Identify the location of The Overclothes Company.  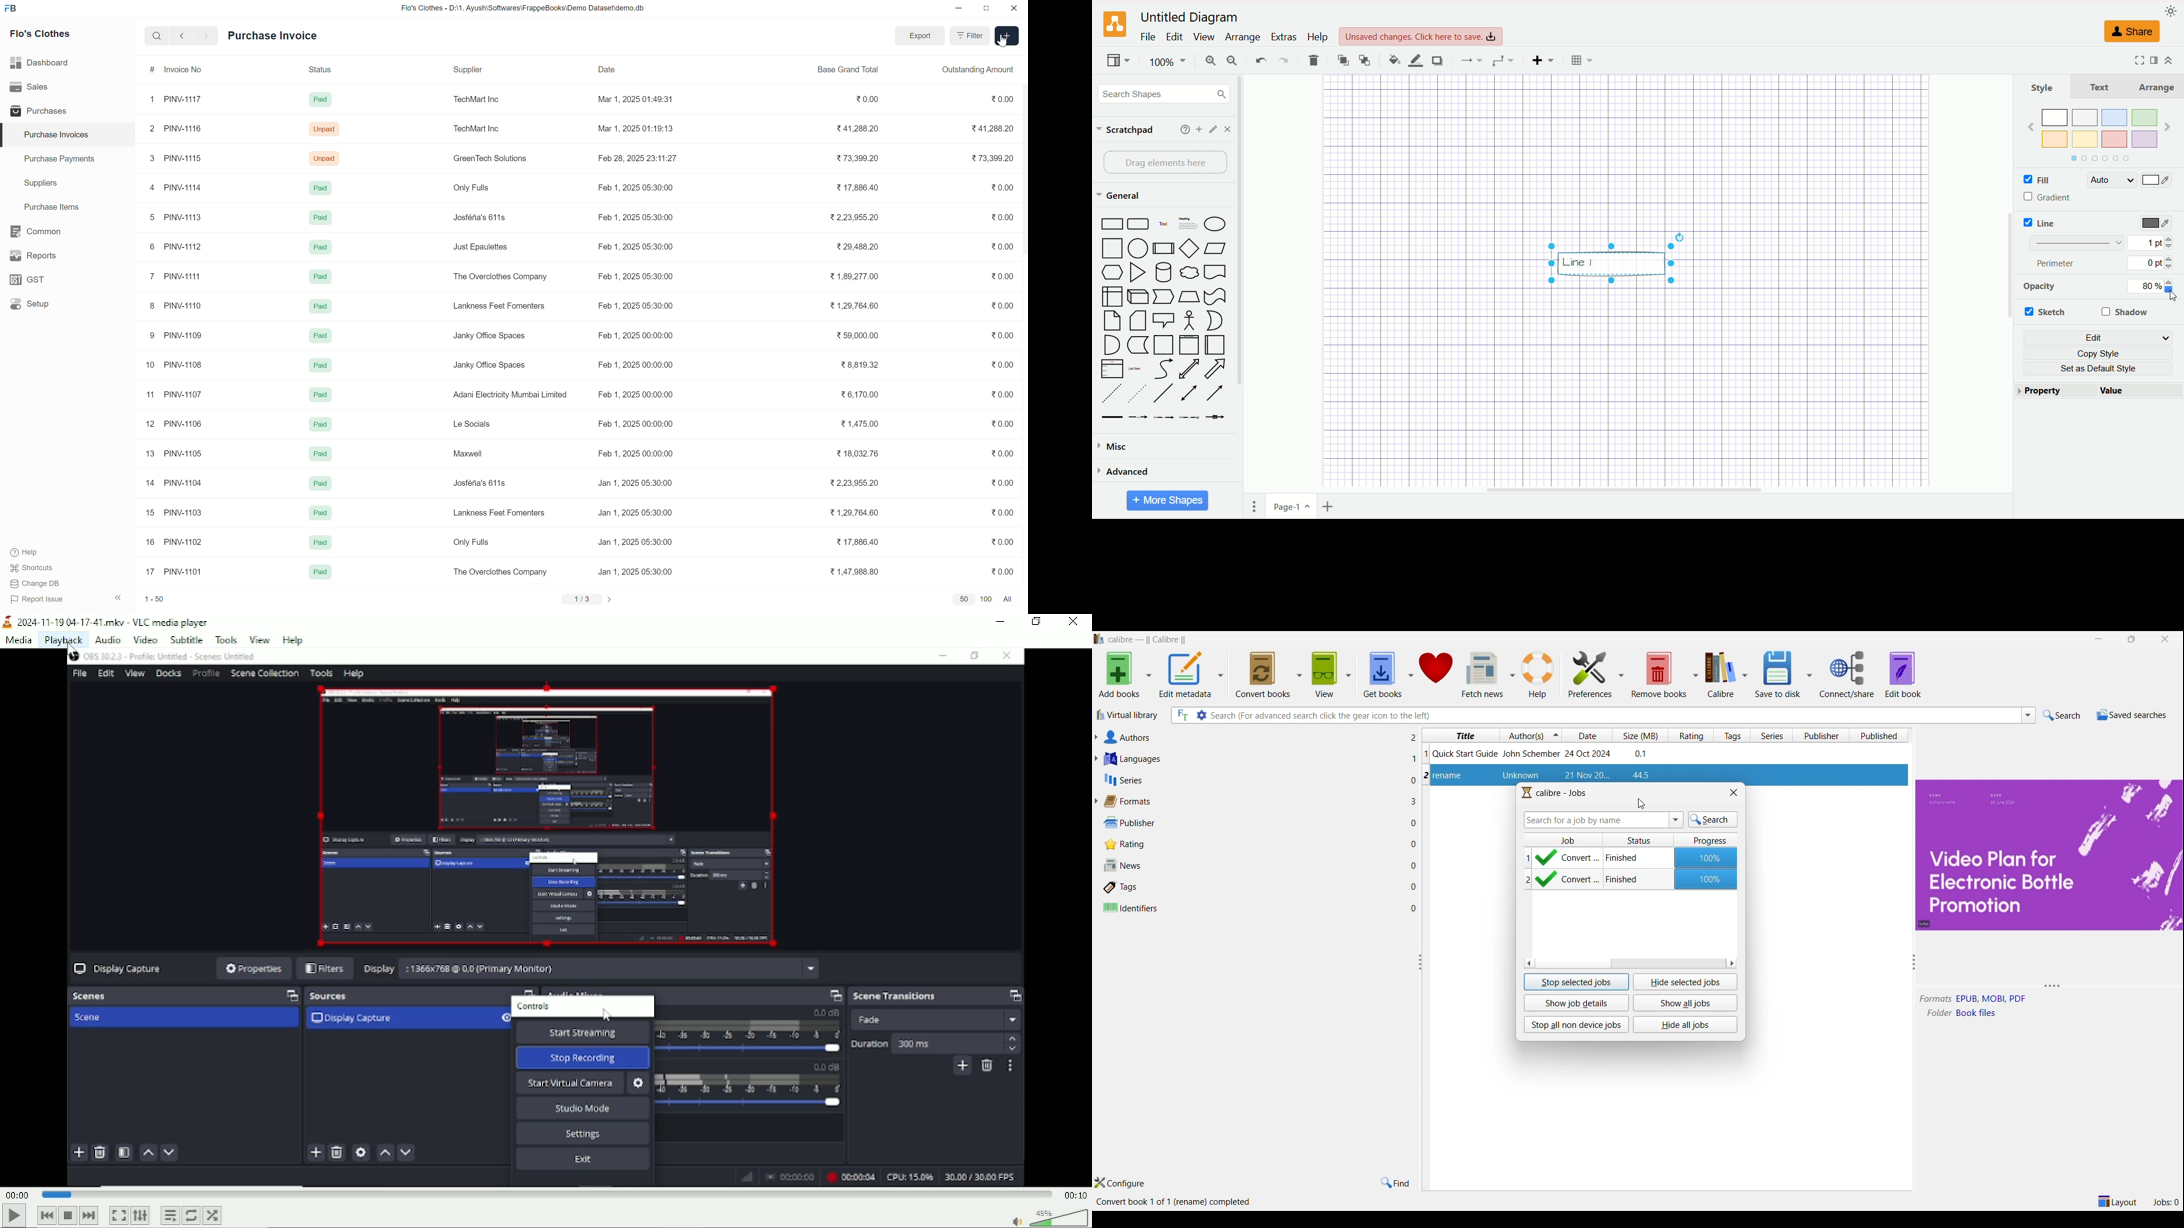
(500, 571).